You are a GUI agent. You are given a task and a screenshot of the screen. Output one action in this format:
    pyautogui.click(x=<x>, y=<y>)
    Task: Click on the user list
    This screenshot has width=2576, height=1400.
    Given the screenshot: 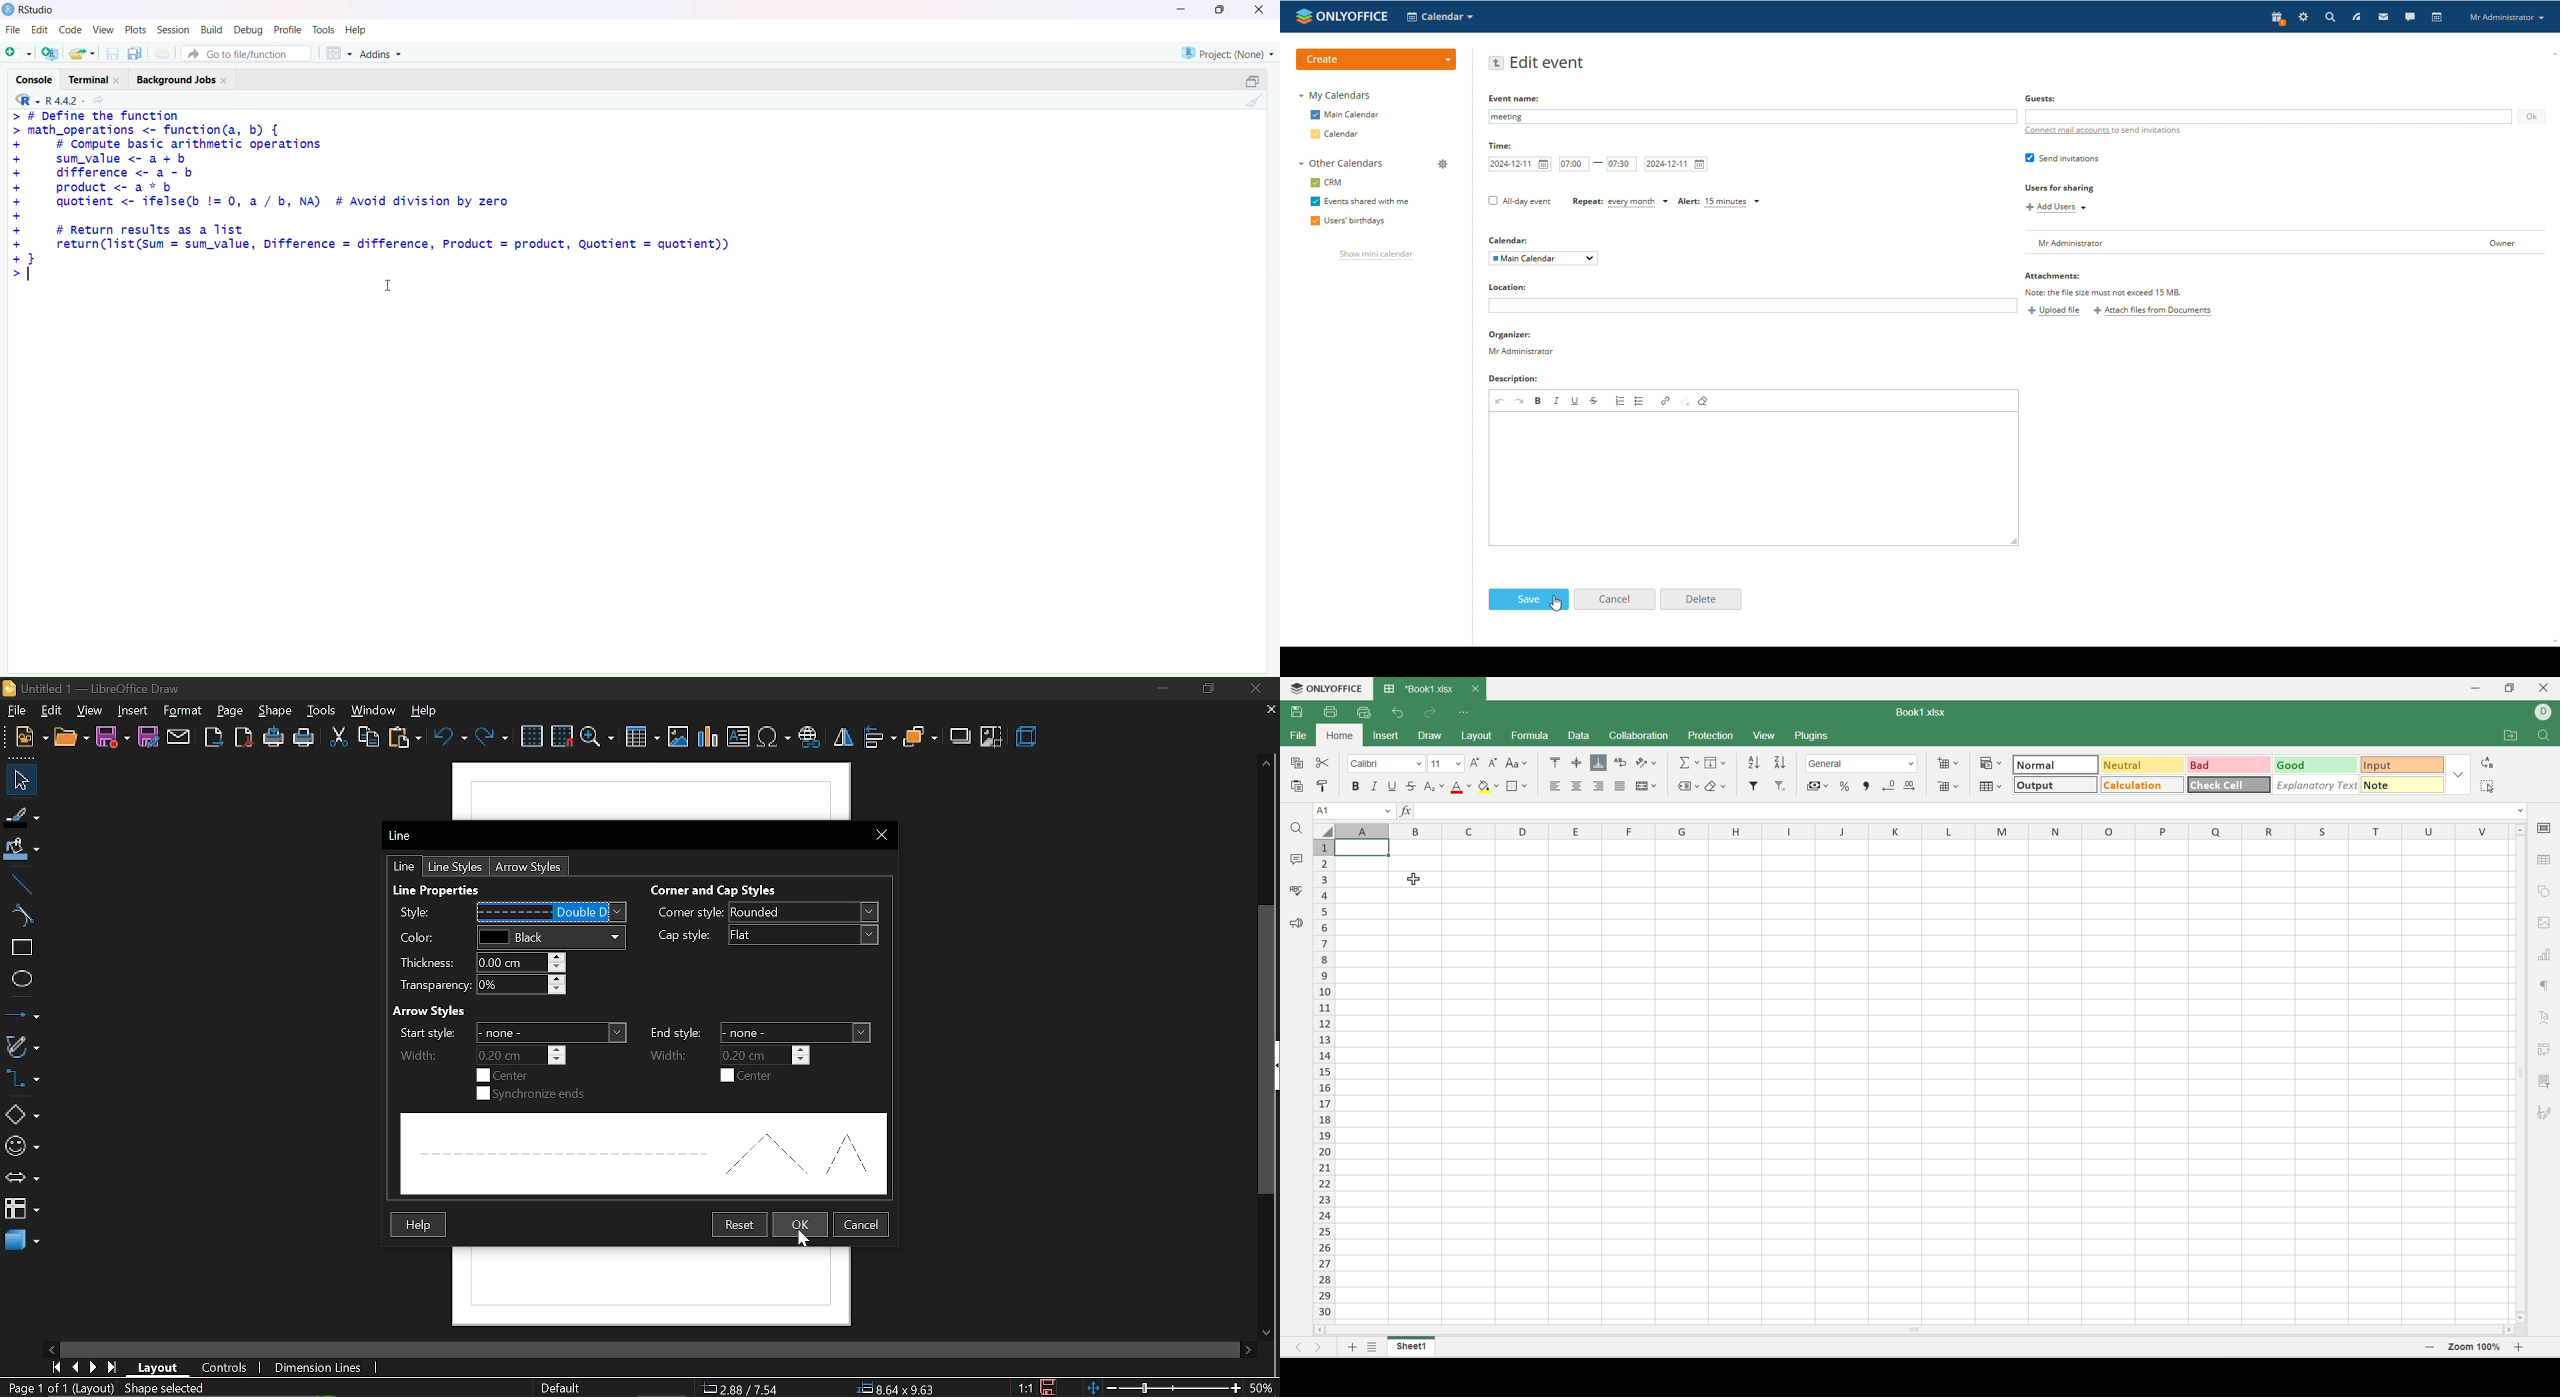 What is the action you would take?
    pyautogui.click(x=2284, y=242)
    